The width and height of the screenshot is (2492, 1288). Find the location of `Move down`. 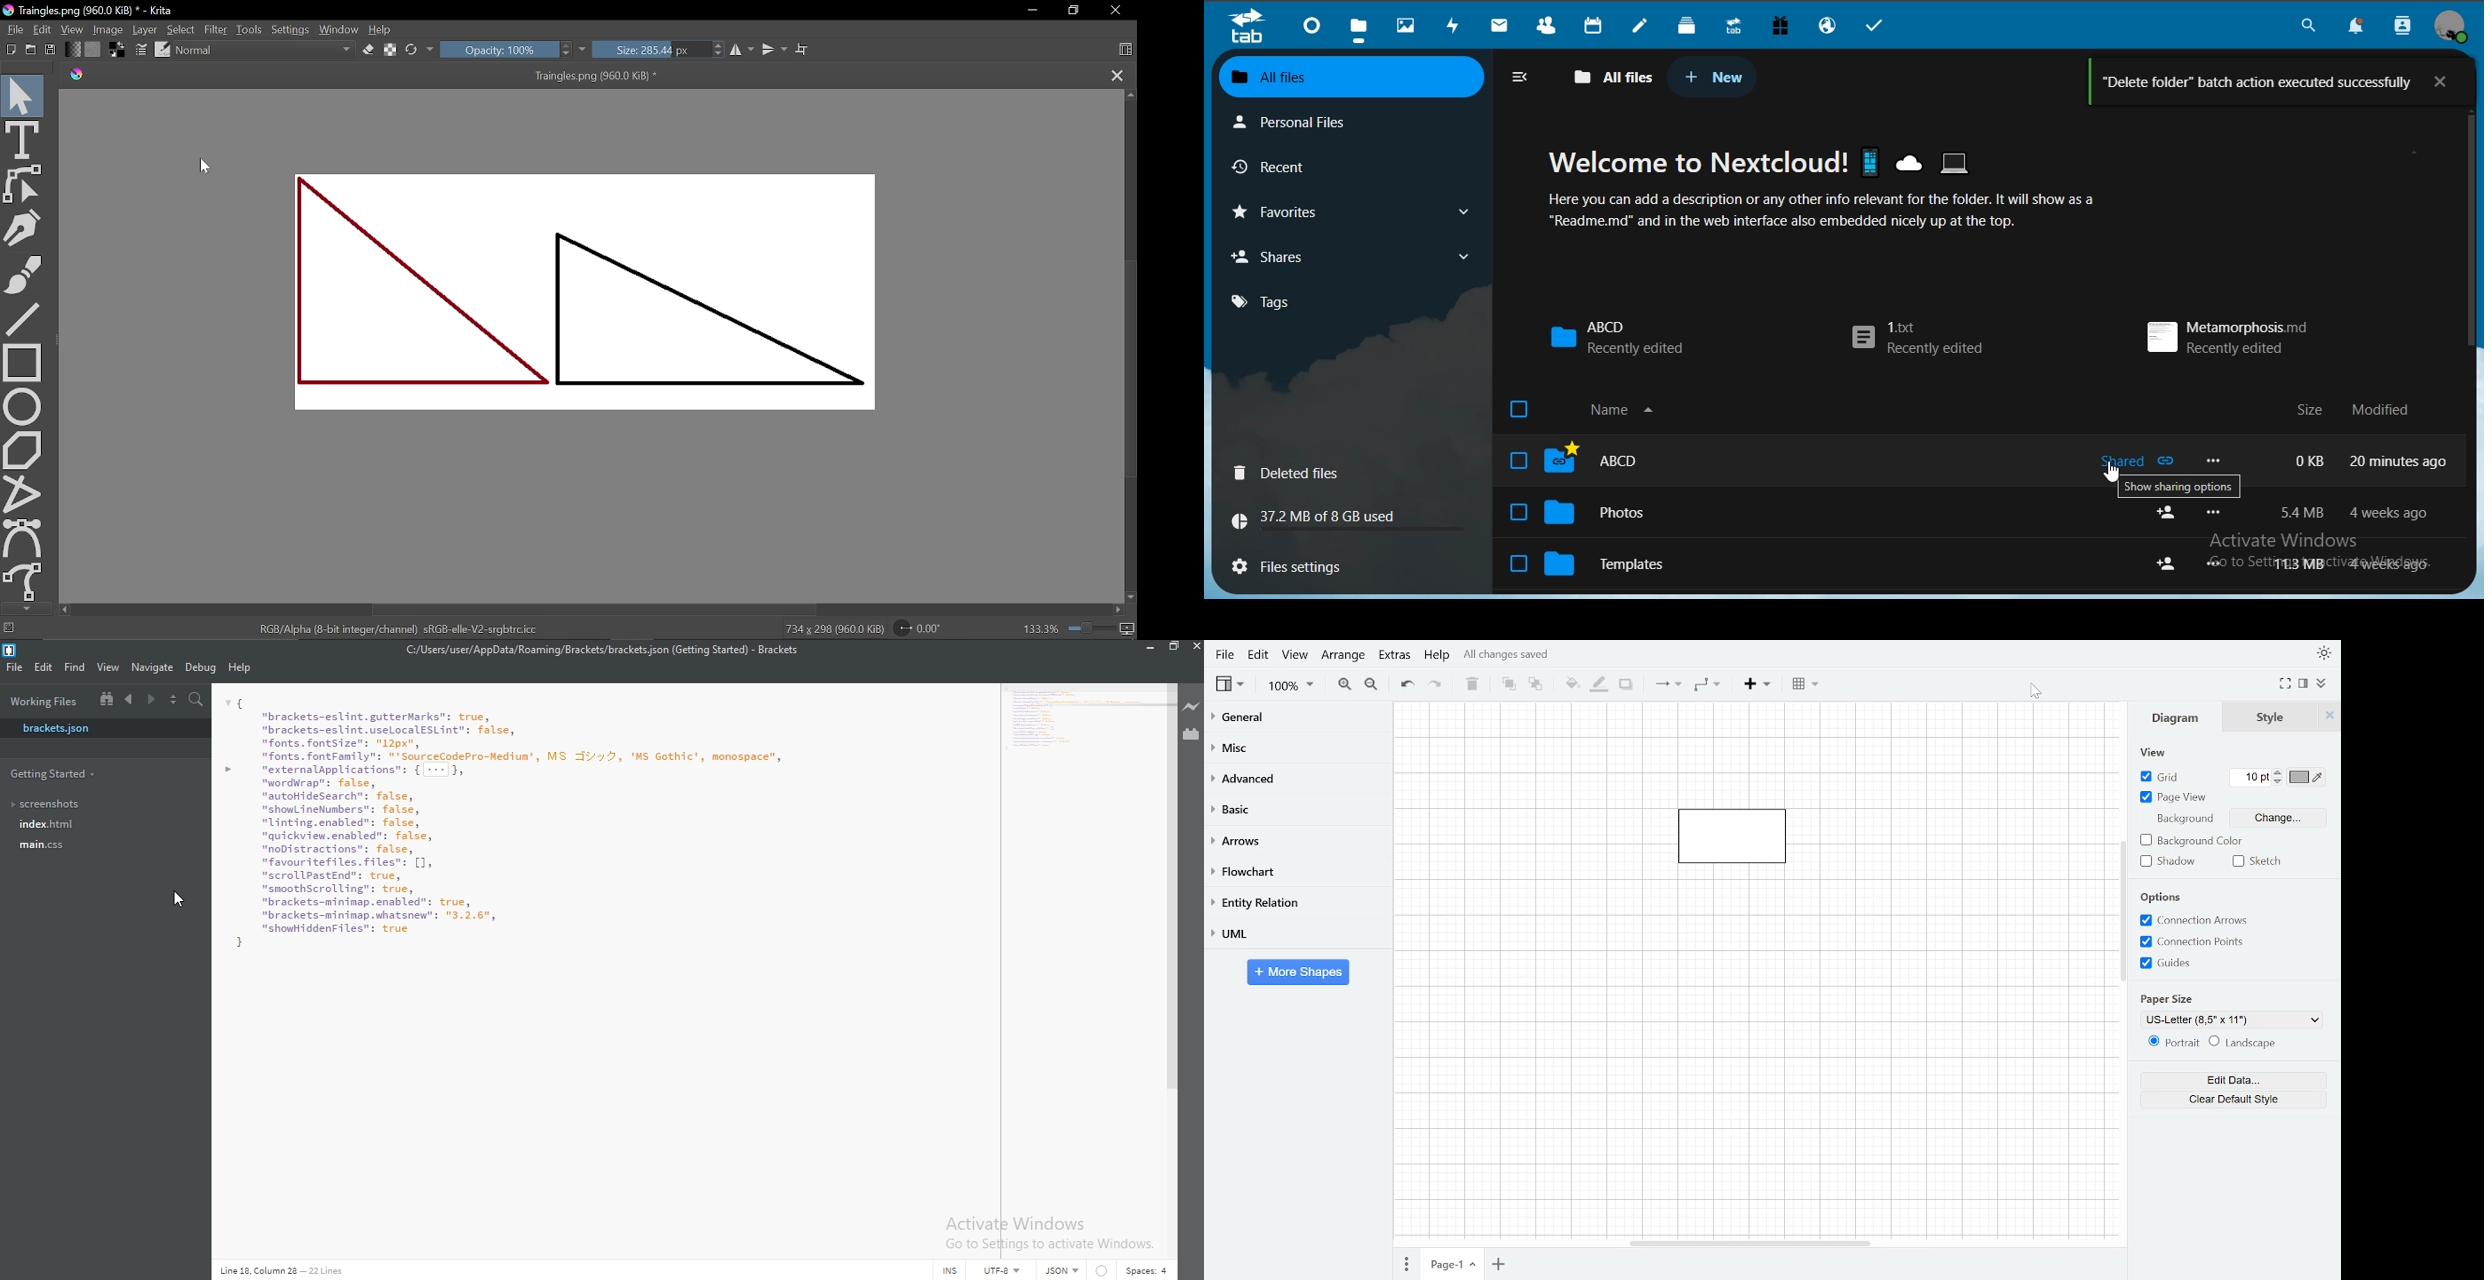

Move down is located at coordinates (1131, 596).